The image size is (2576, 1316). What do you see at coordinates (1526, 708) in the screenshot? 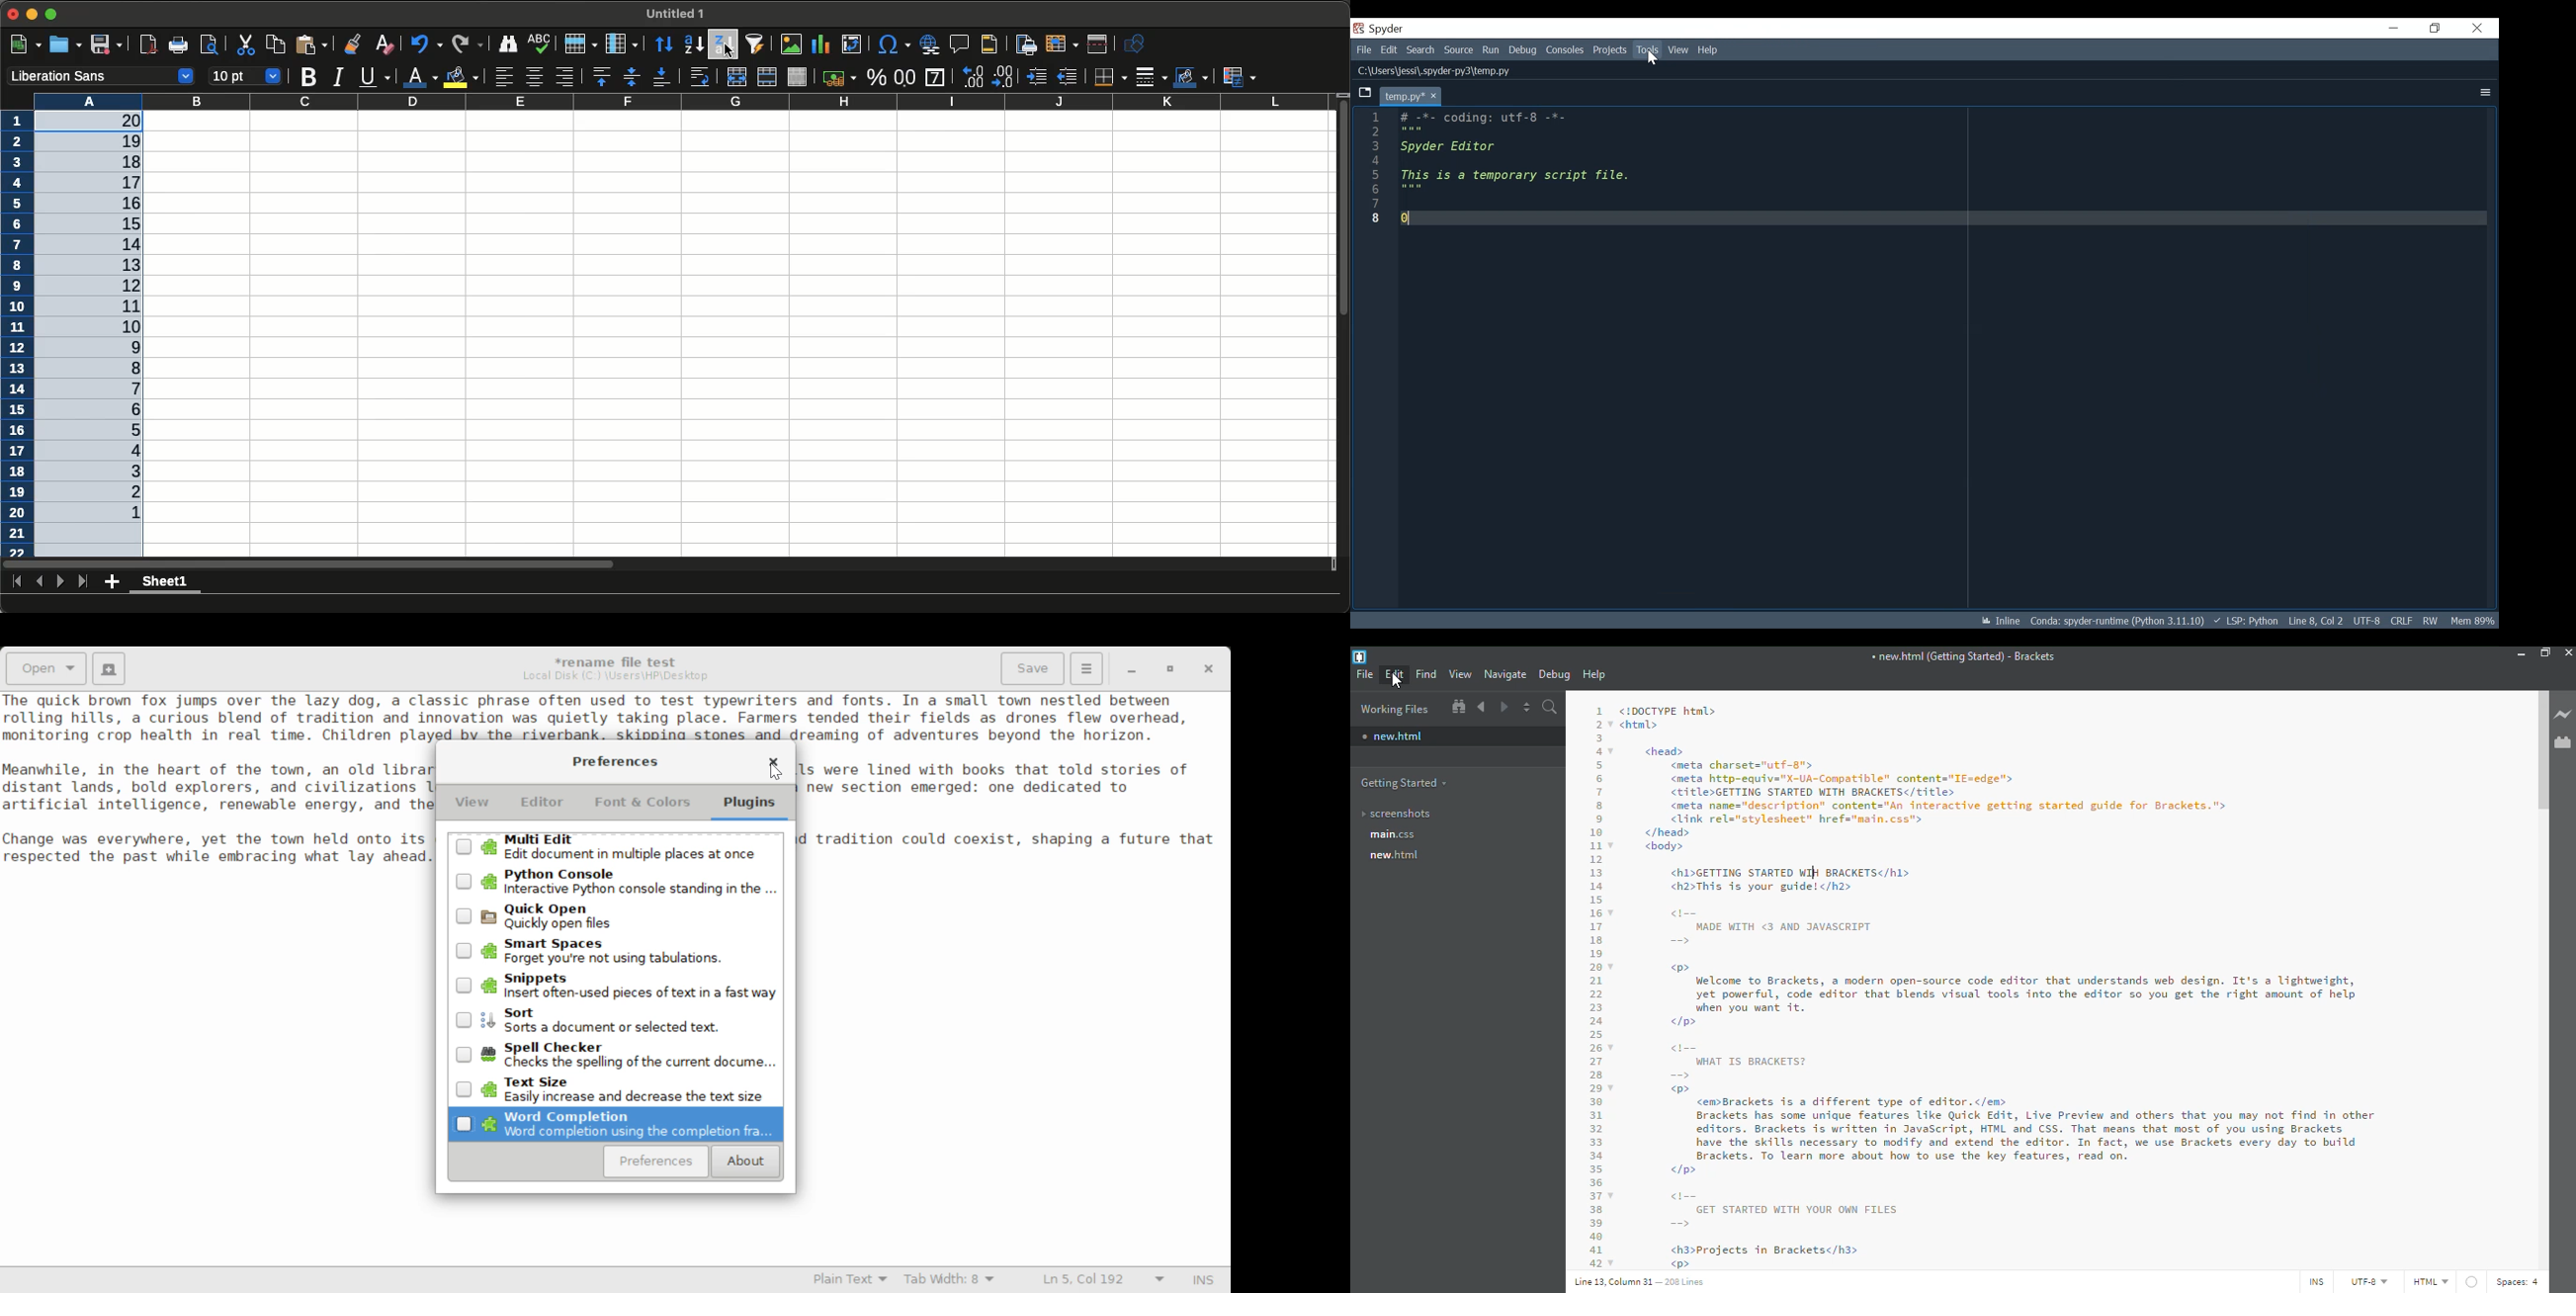
I see `split editor` at bounding box center [1526, 708].